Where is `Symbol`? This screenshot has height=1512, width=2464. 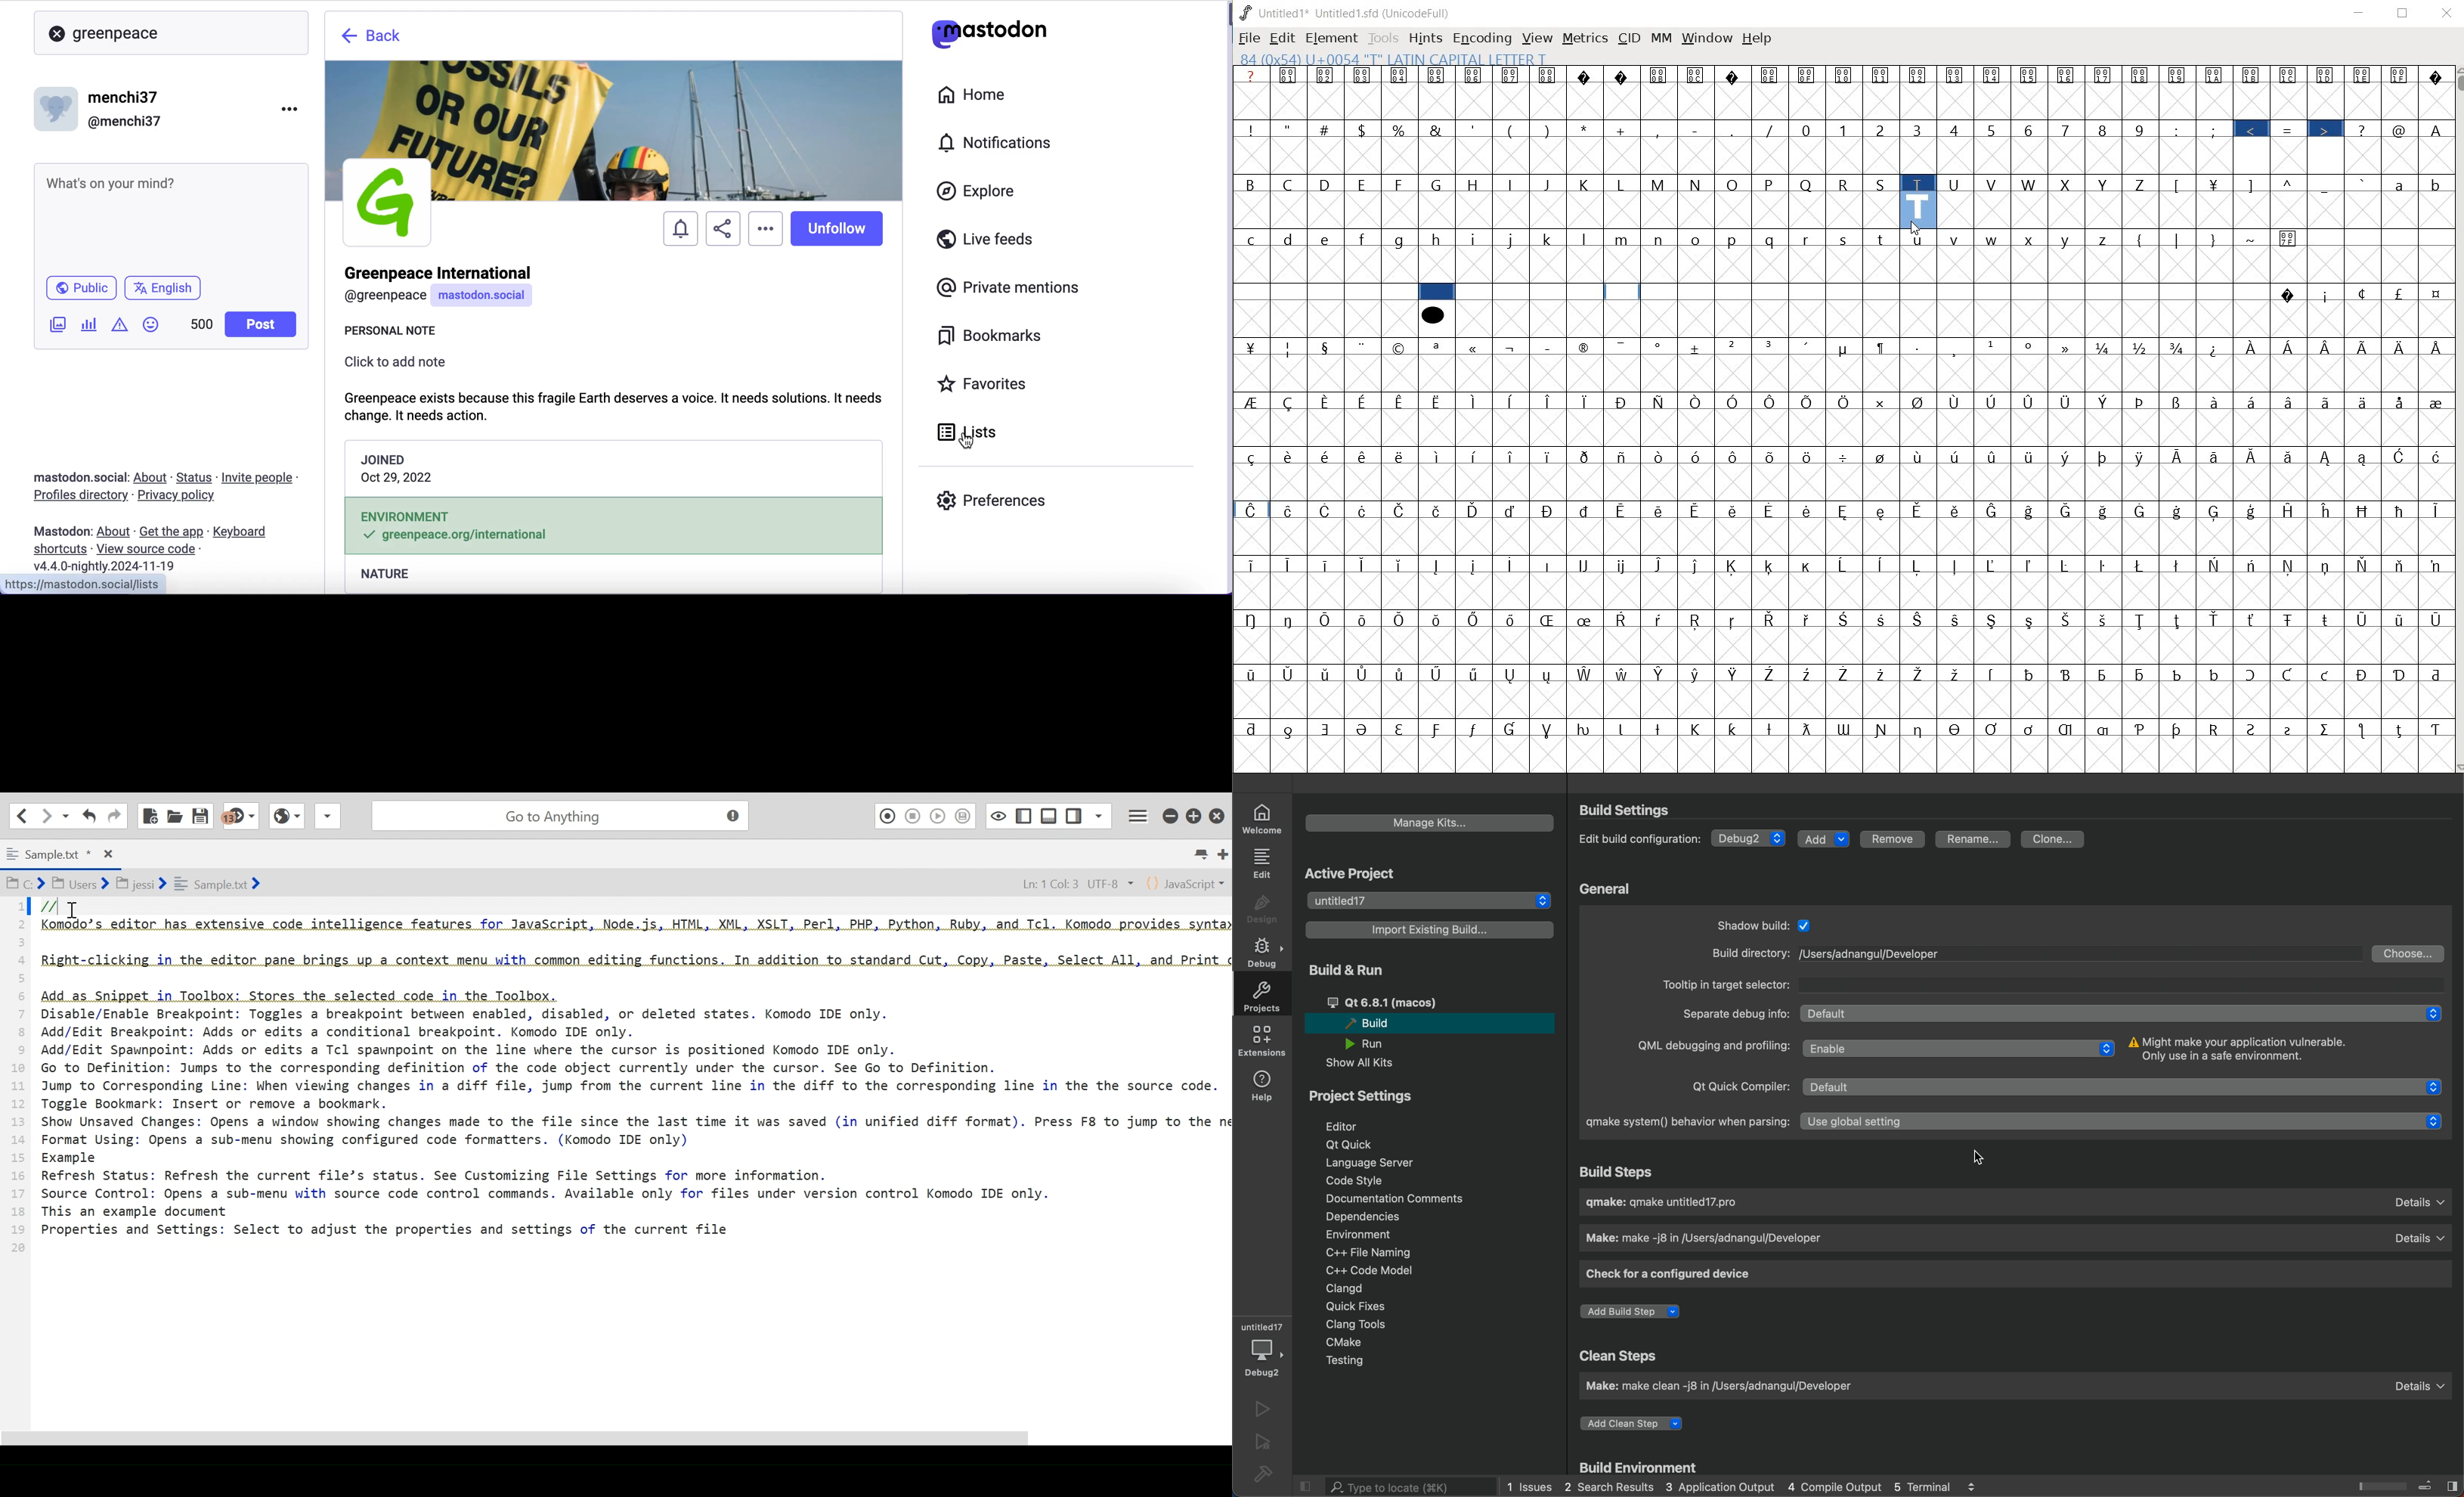 Symbol is located at coordinates (1846, 618).